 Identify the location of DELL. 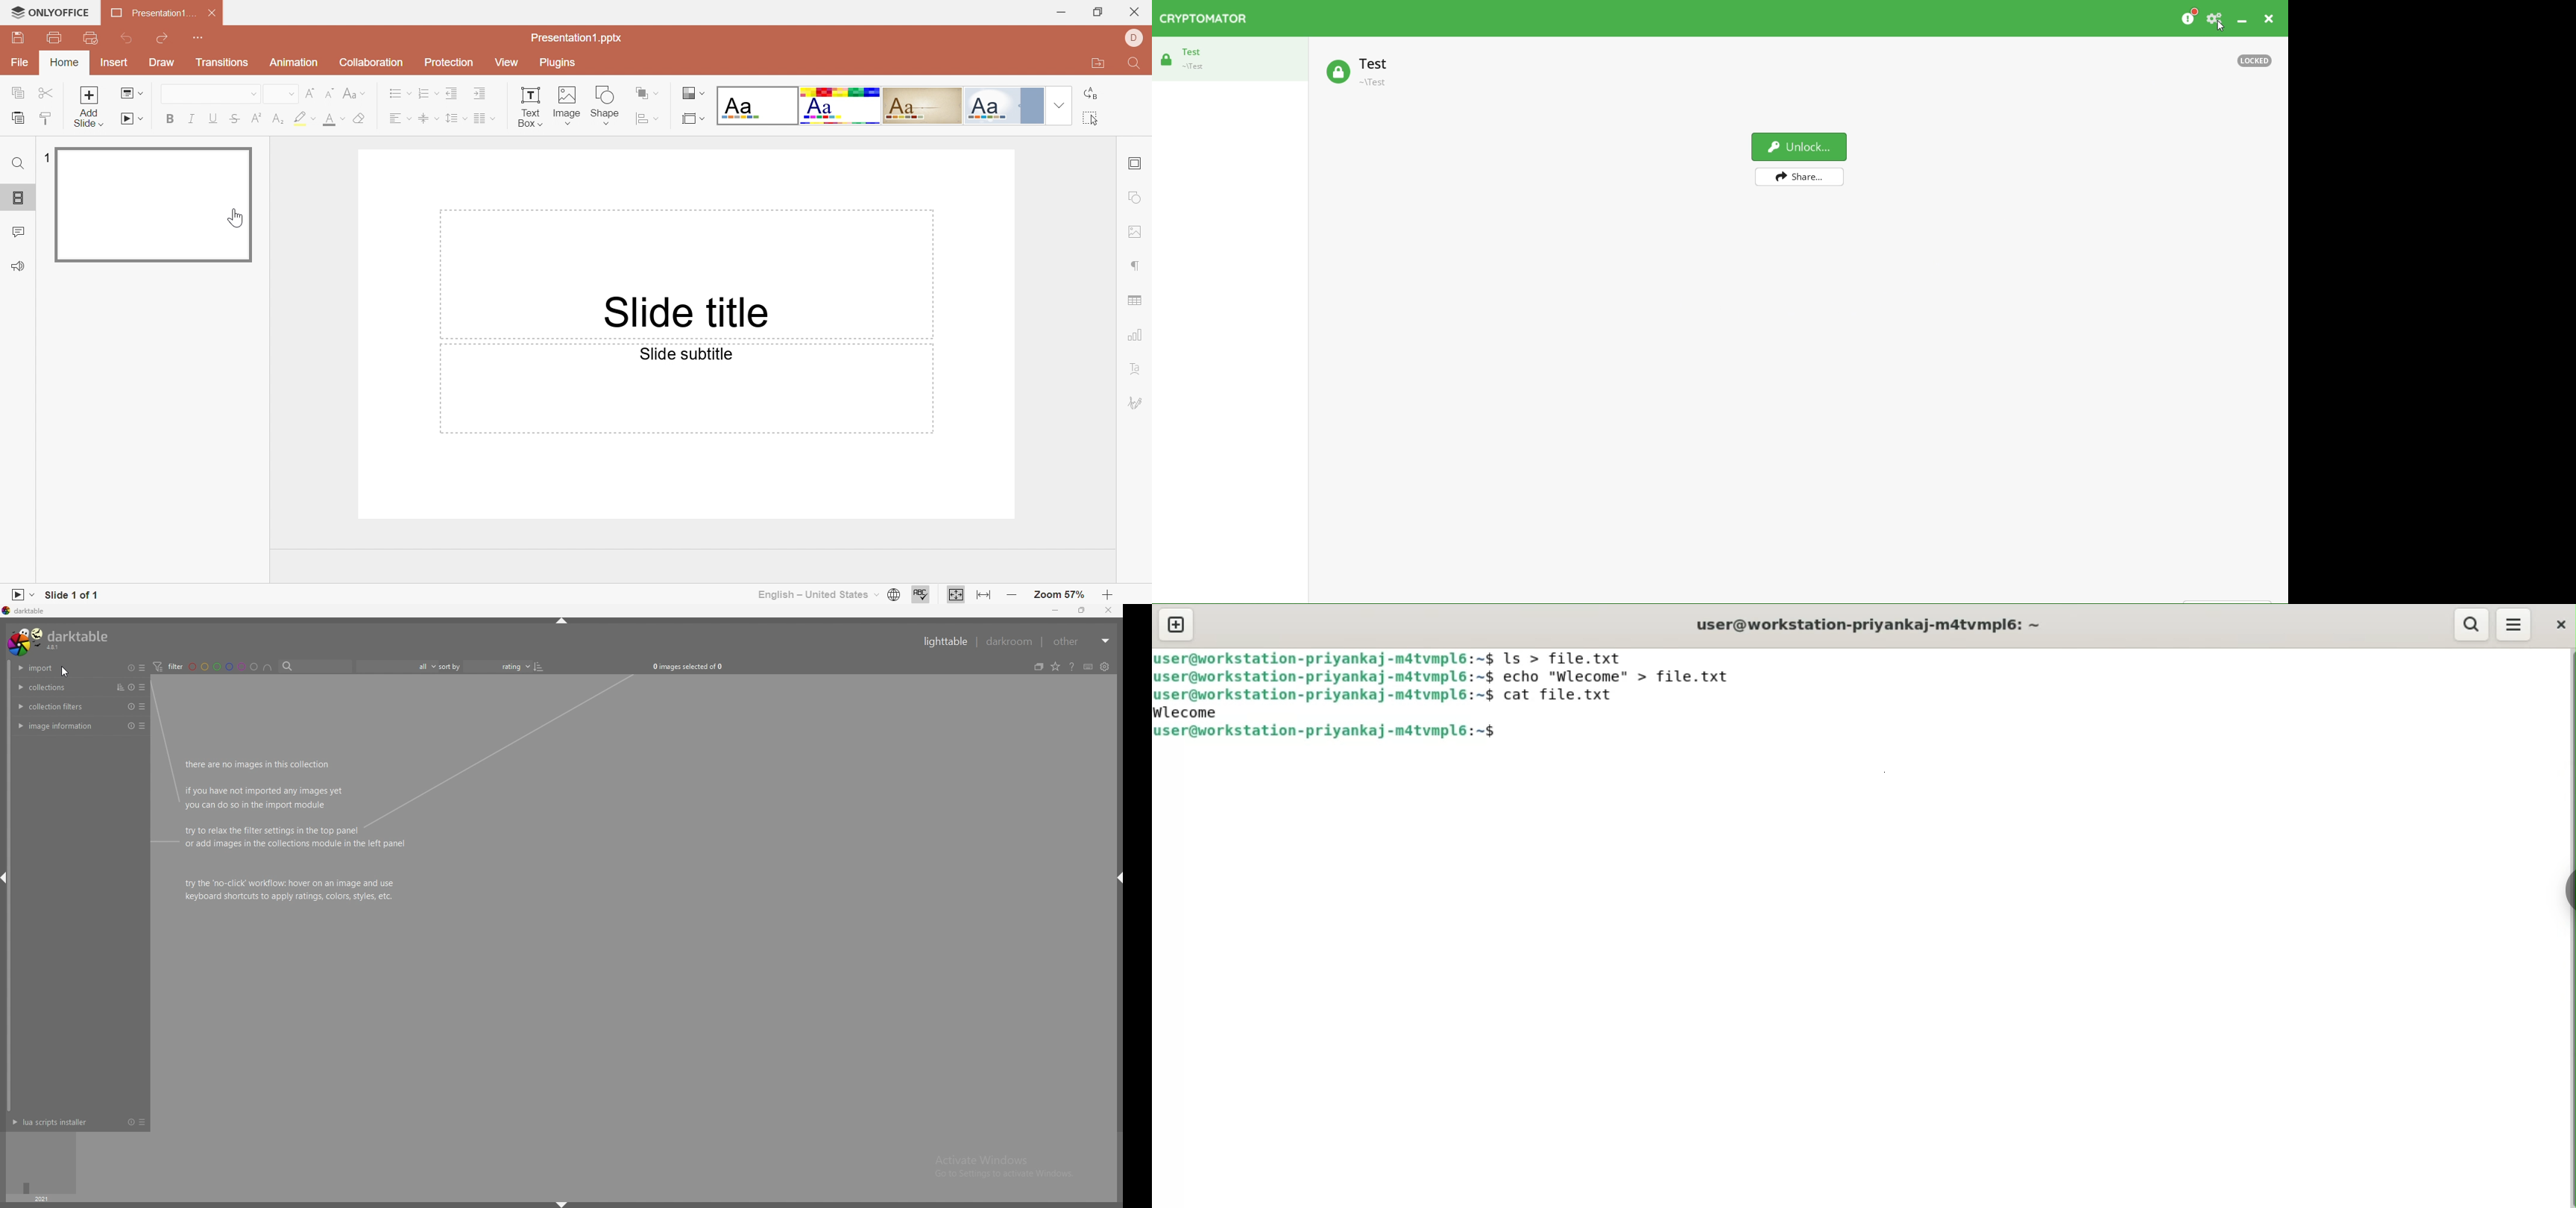
(1133, 38).